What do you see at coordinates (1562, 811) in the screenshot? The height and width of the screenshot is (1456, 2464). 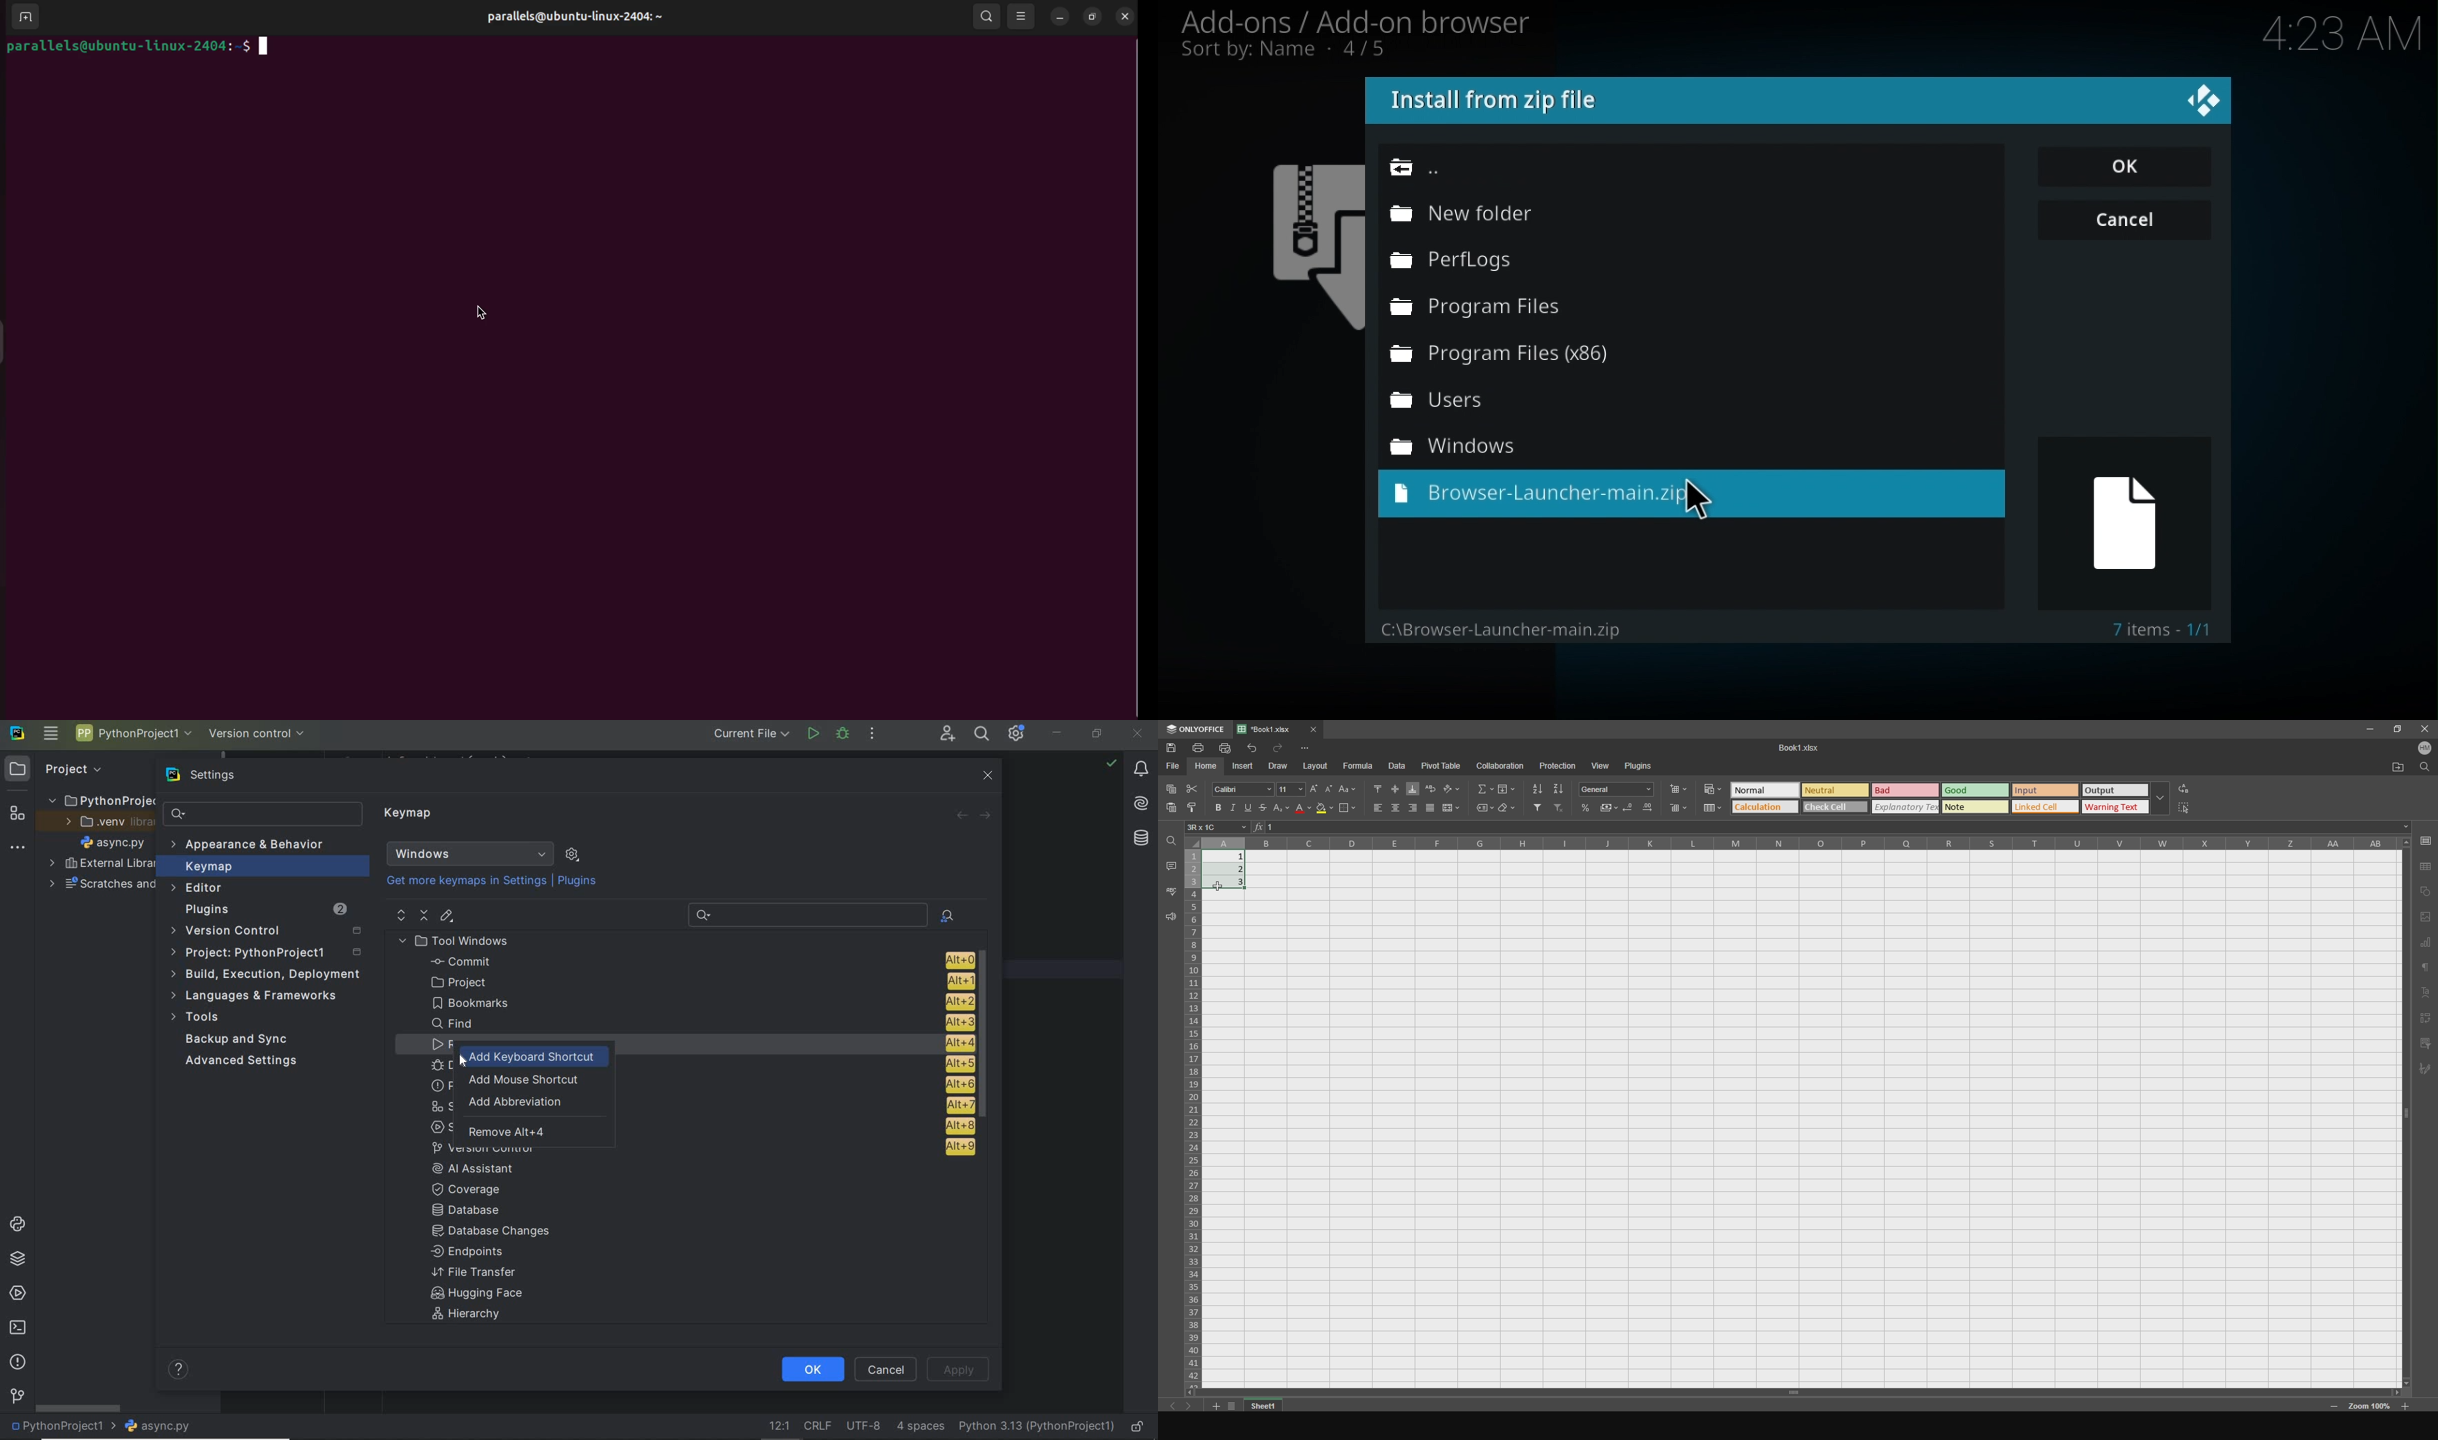 I see `deselect filter` at bounding box center [1562, 811].